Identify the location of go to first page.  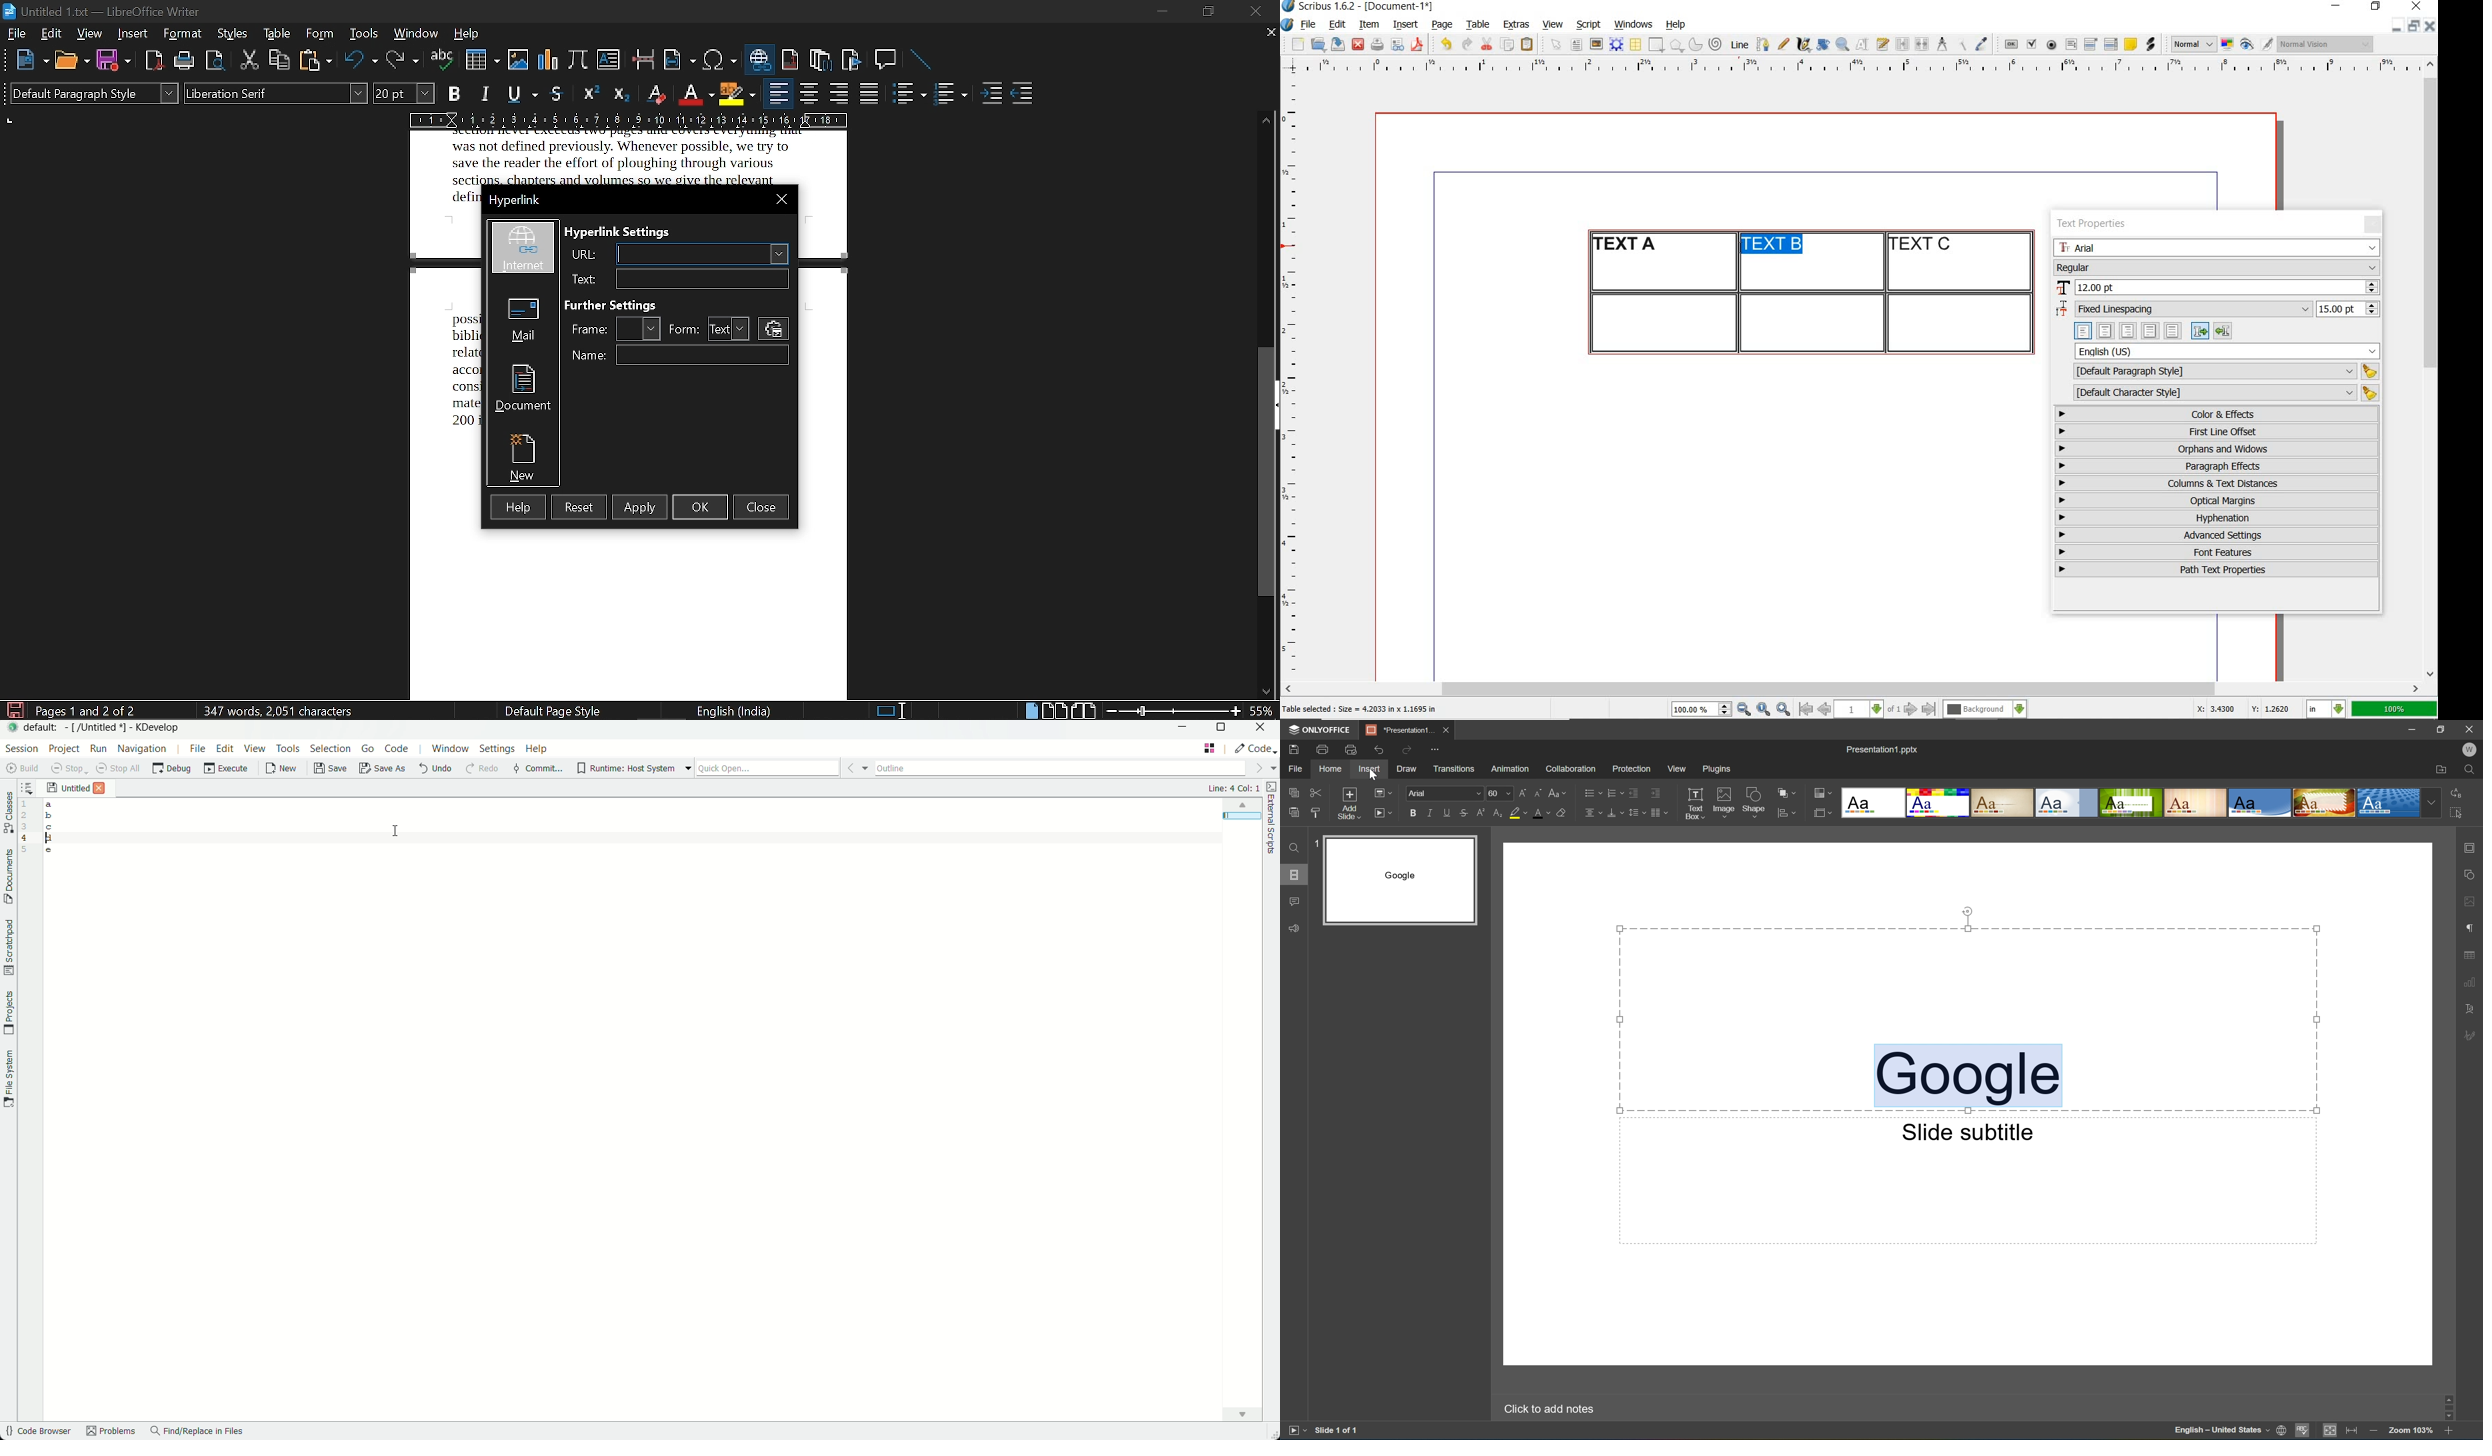
(1805, 709).